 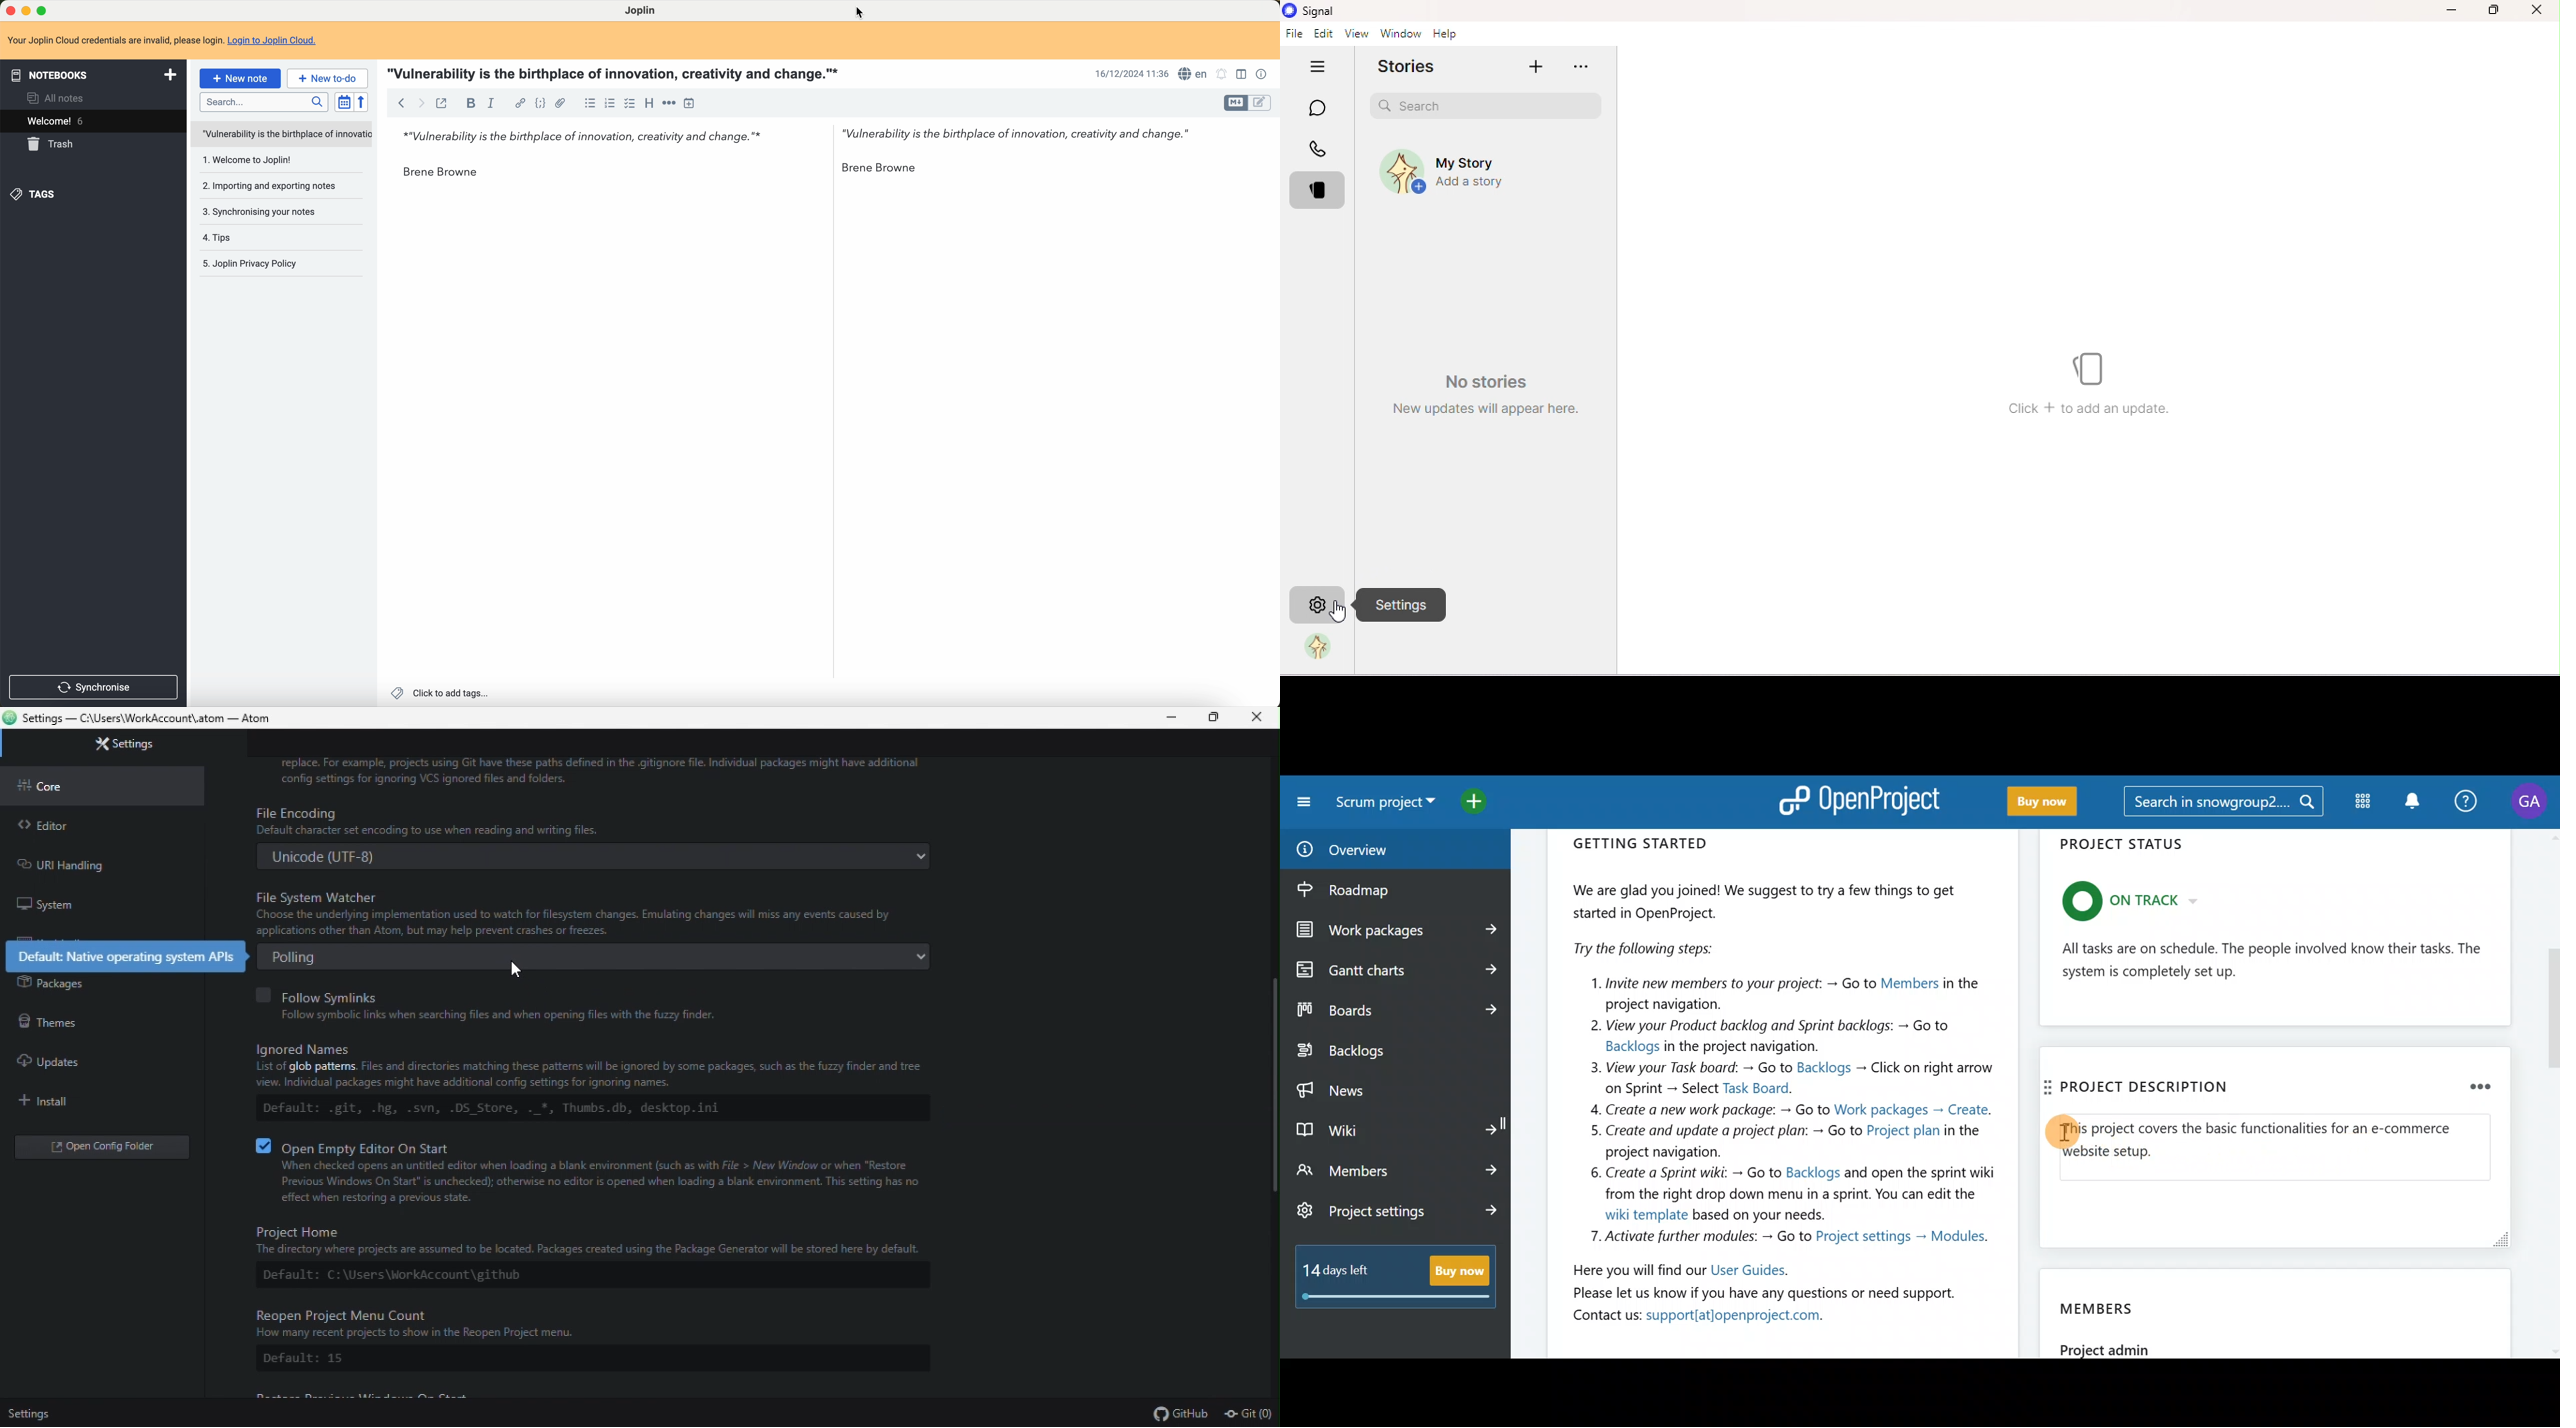 I want to click on Ignored Names Files and directories matching these patterns will be ignored by some packages, such 35 the fuzzy finder and tree view. Individual packages might have additional config settings for ignoring names., so click(x=581, y=1065).